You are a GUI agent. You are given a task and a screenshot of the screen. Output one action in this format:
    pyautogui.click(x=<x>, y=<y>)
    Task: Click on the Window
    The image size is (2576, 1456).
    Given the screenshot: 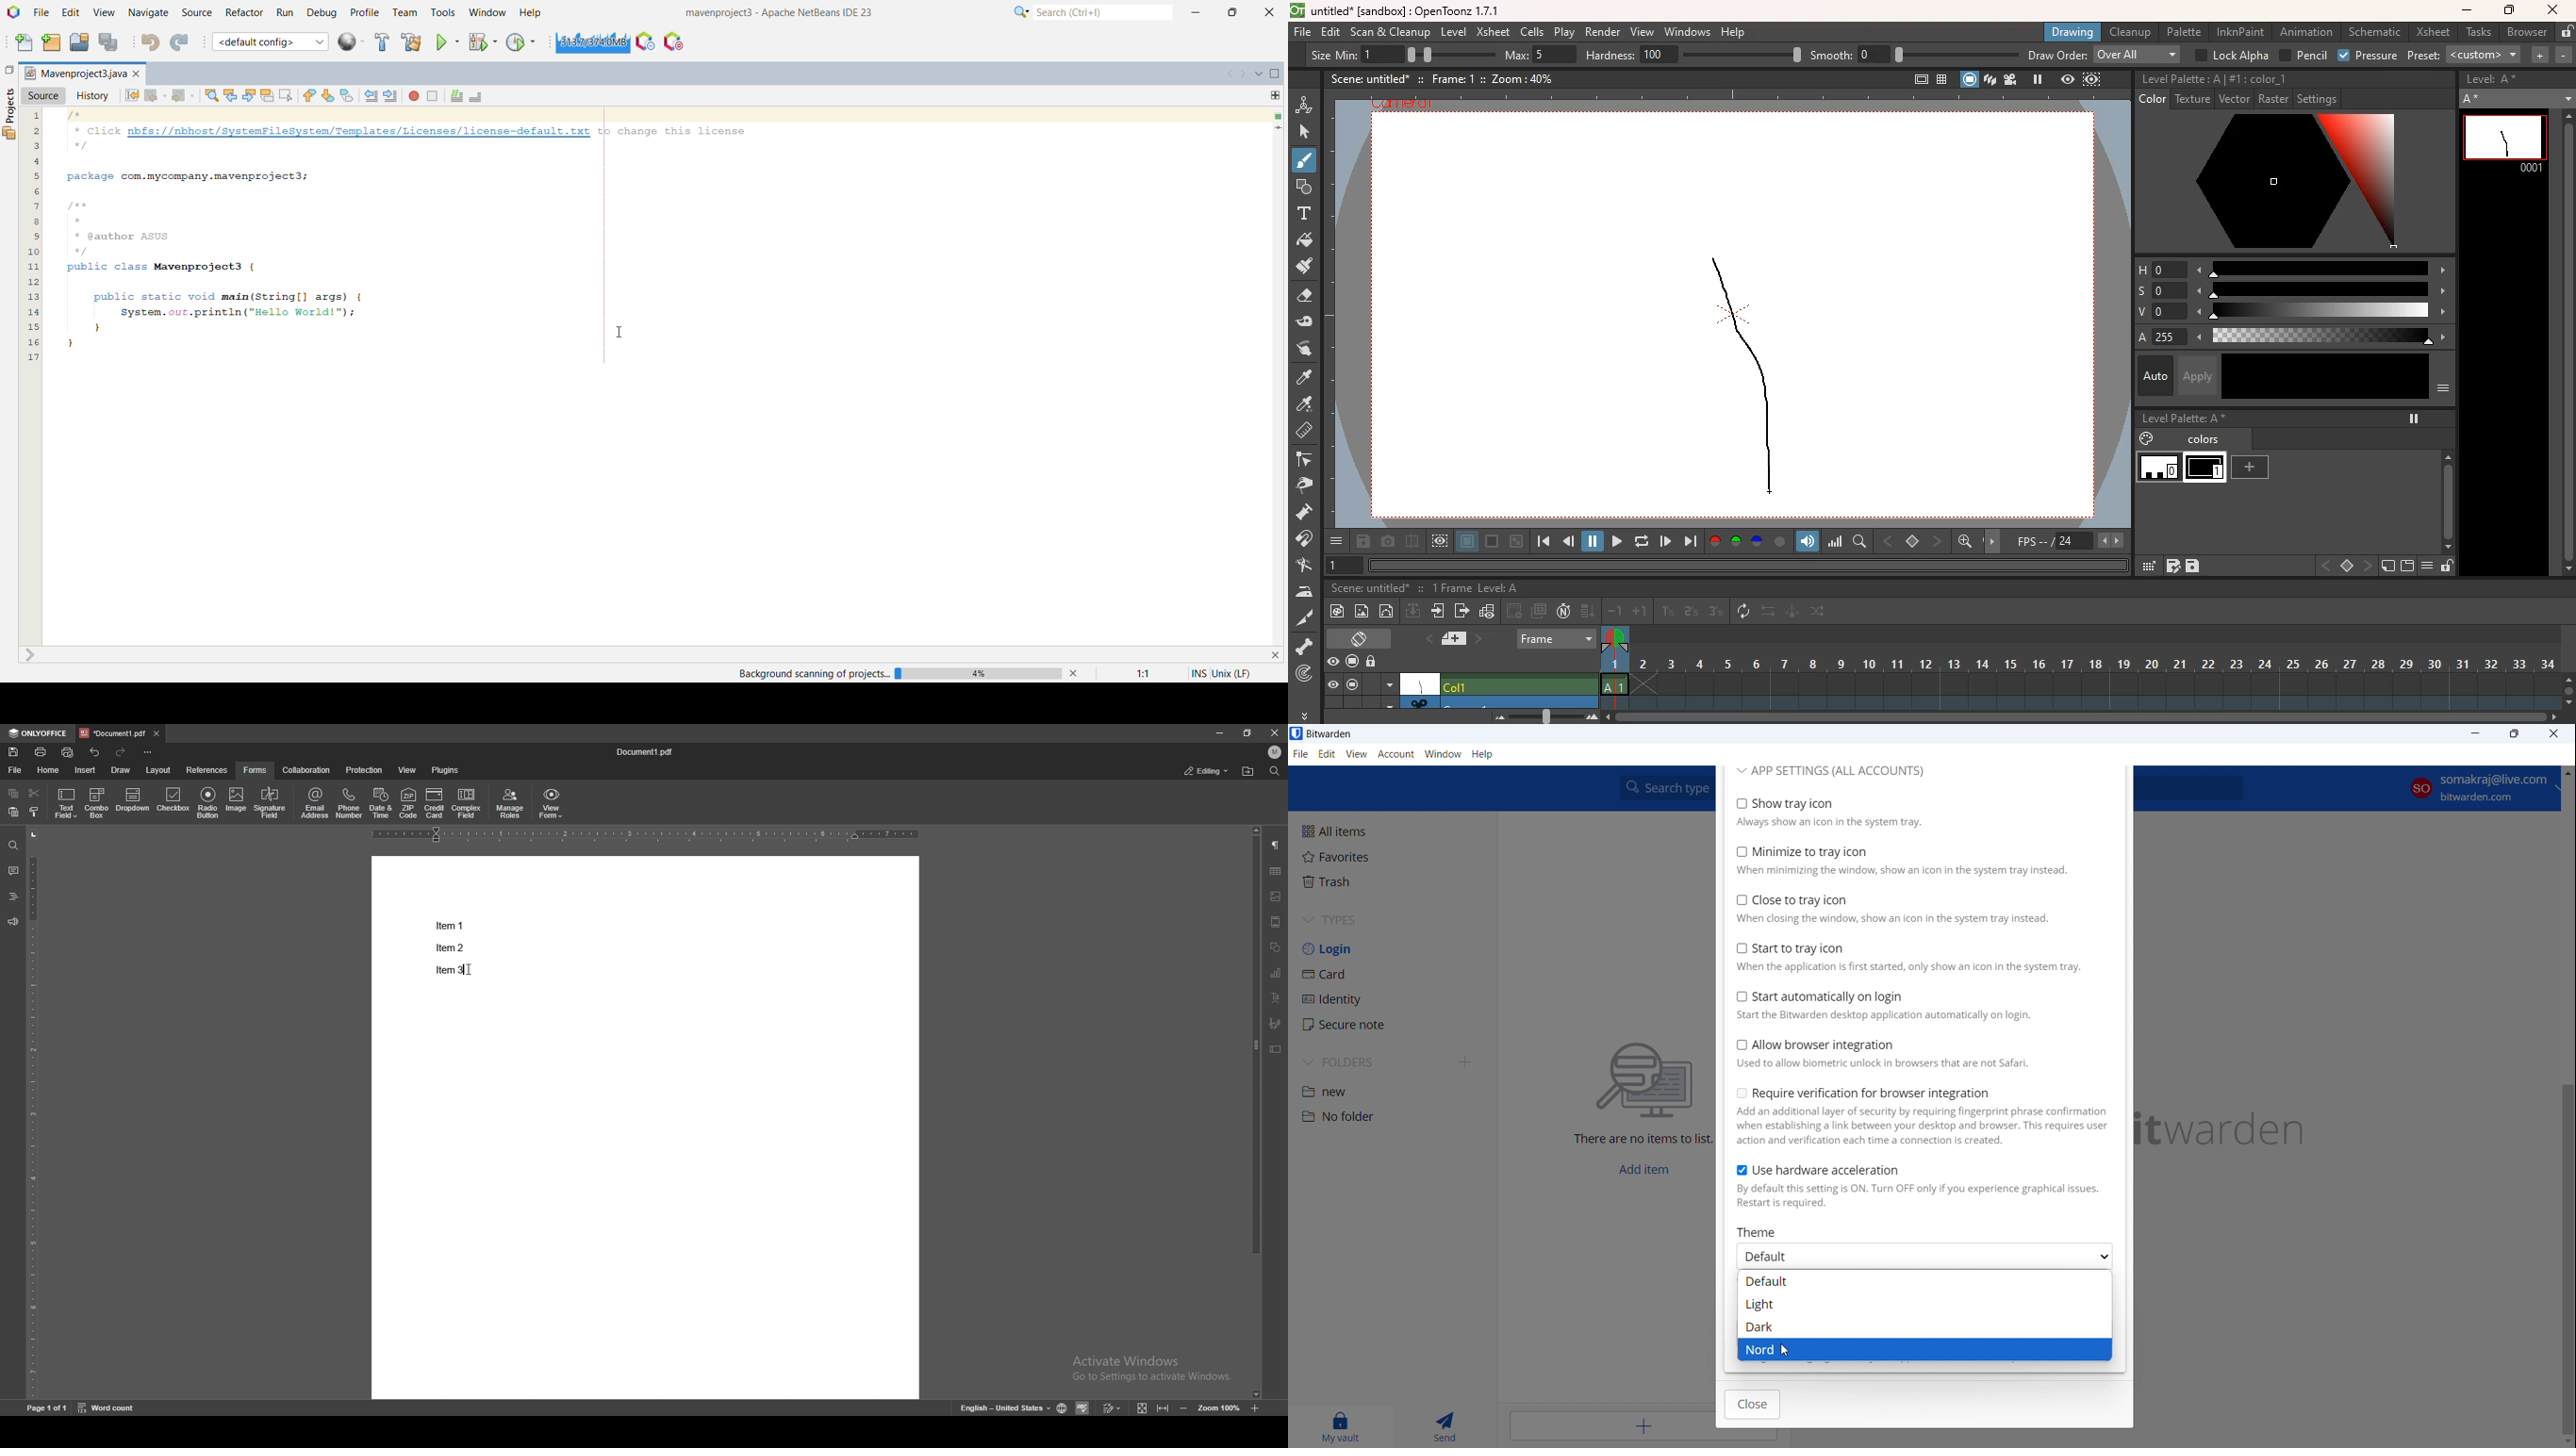 What is the action you would take?
    pyautogui.click(x=485, y=13)
    